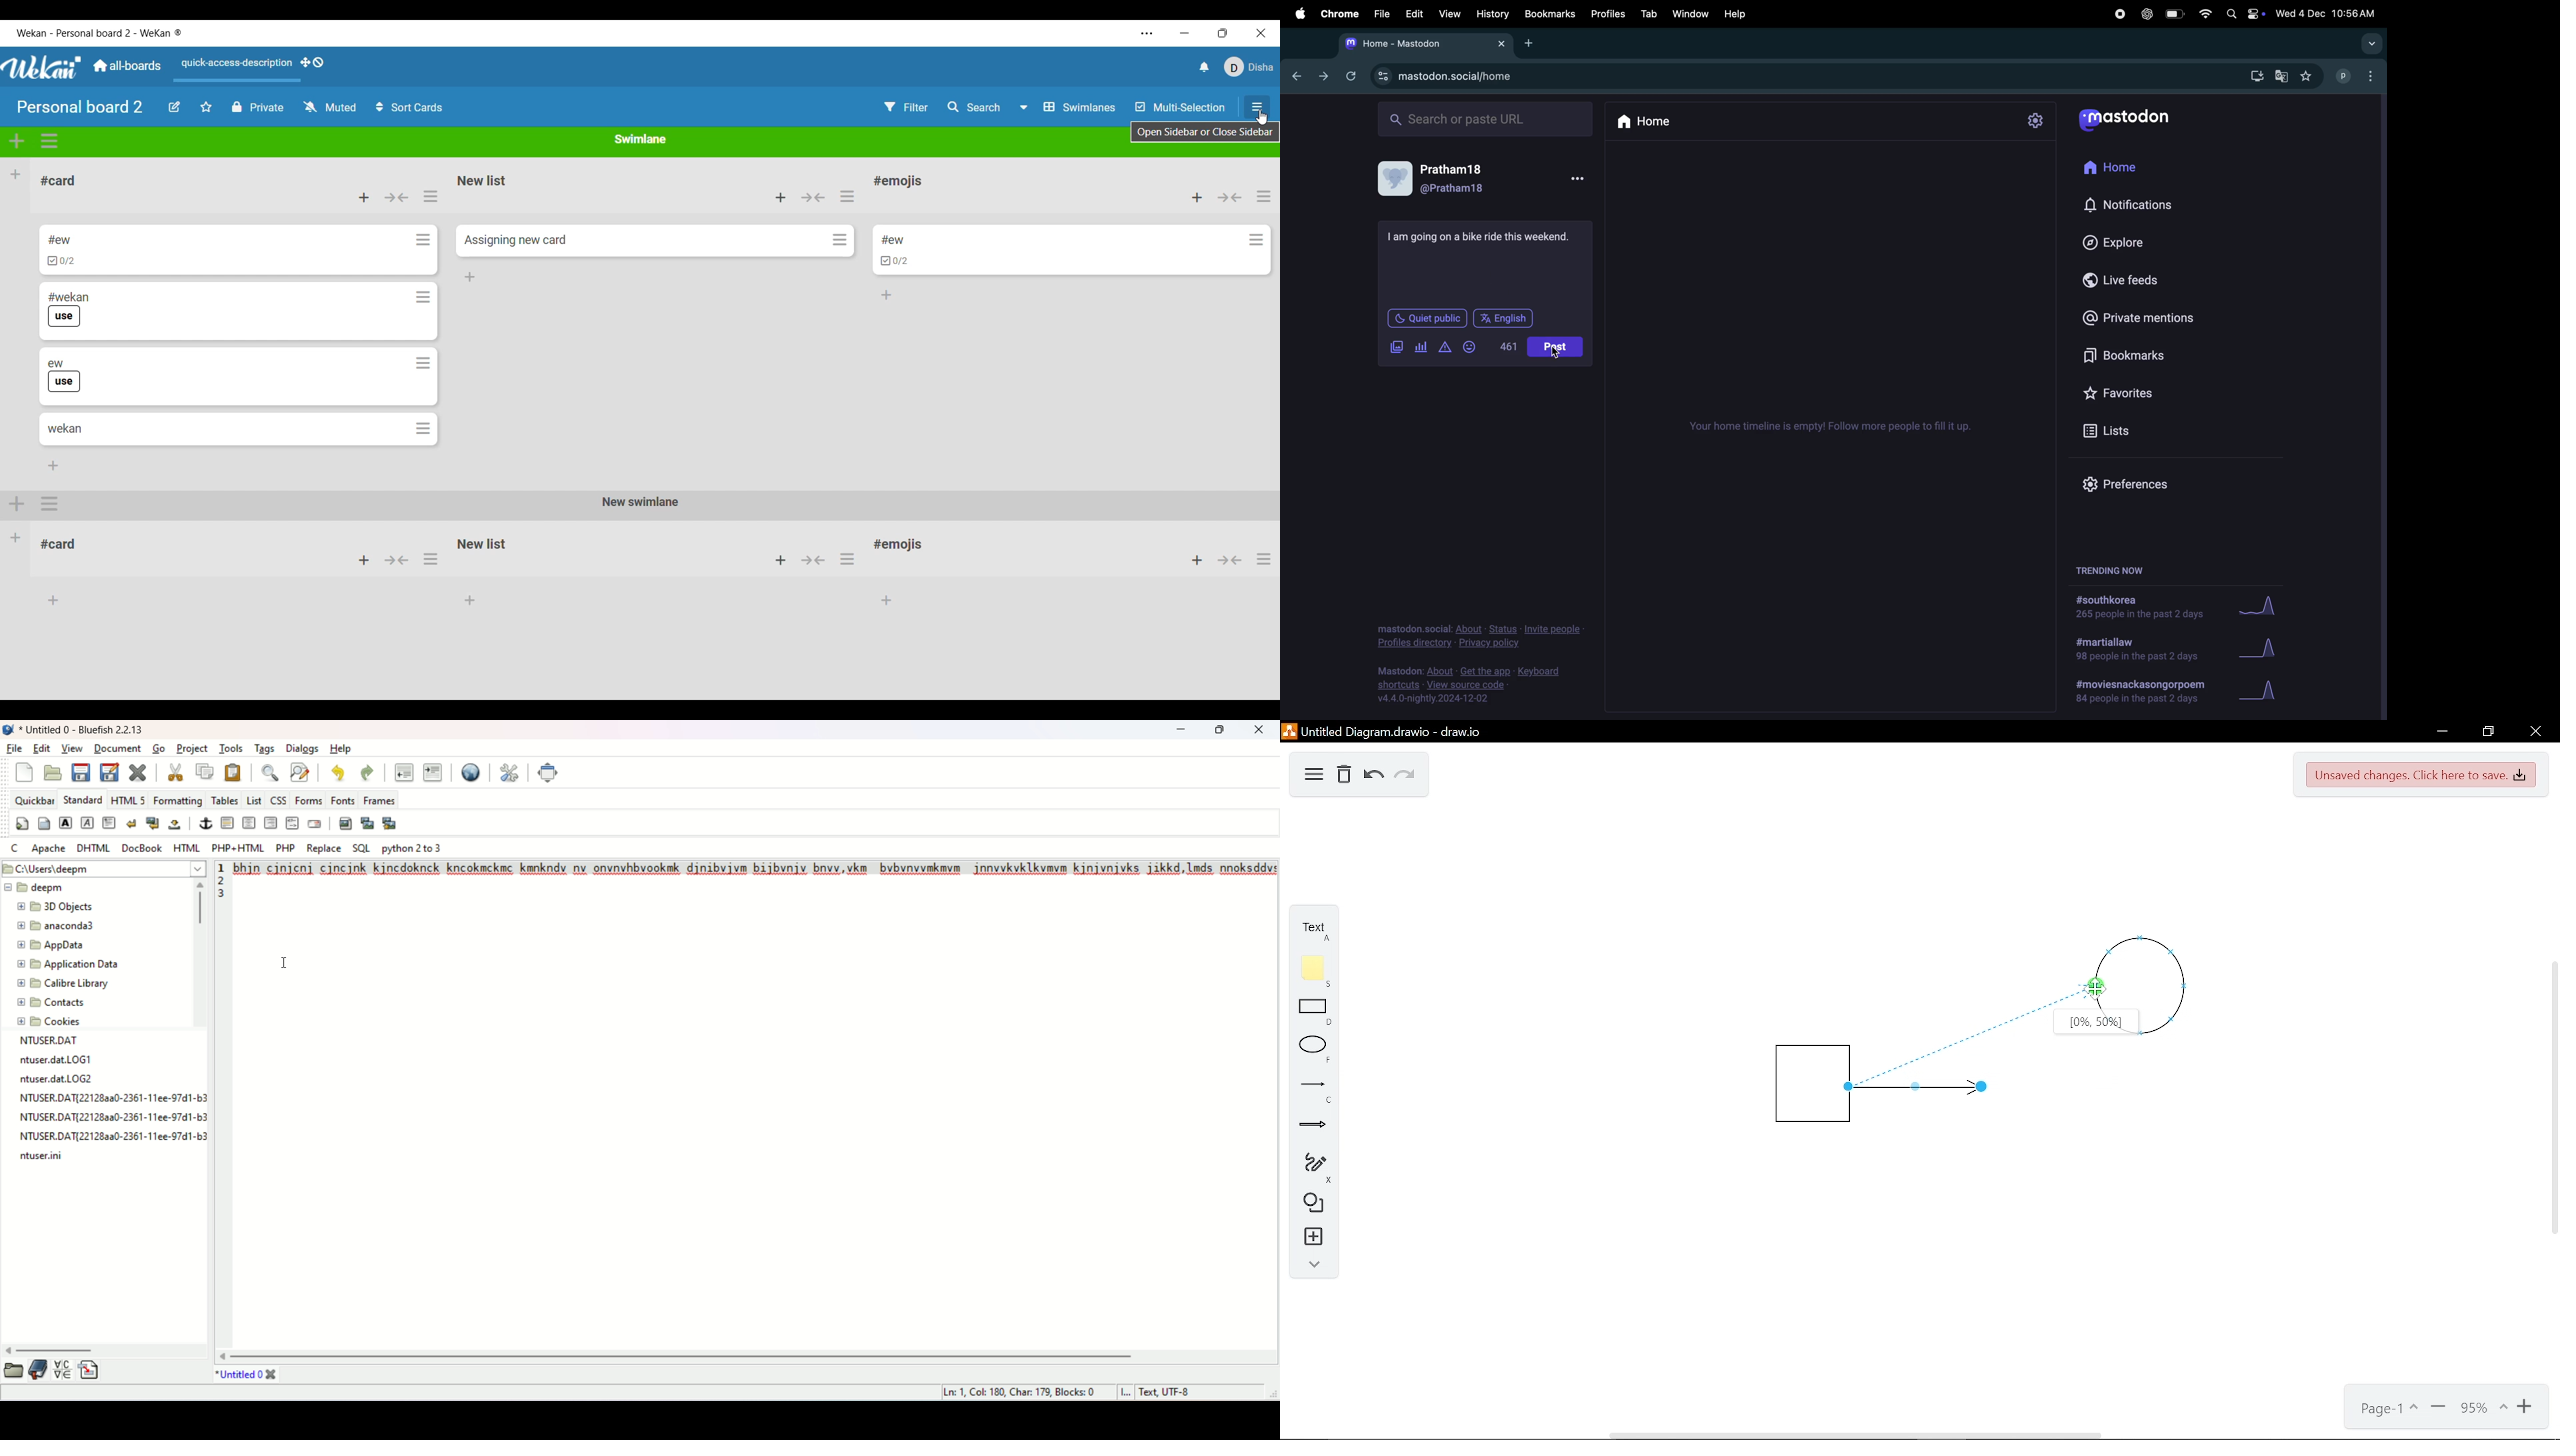  I want to click on previous tab, so click(1298, 75).